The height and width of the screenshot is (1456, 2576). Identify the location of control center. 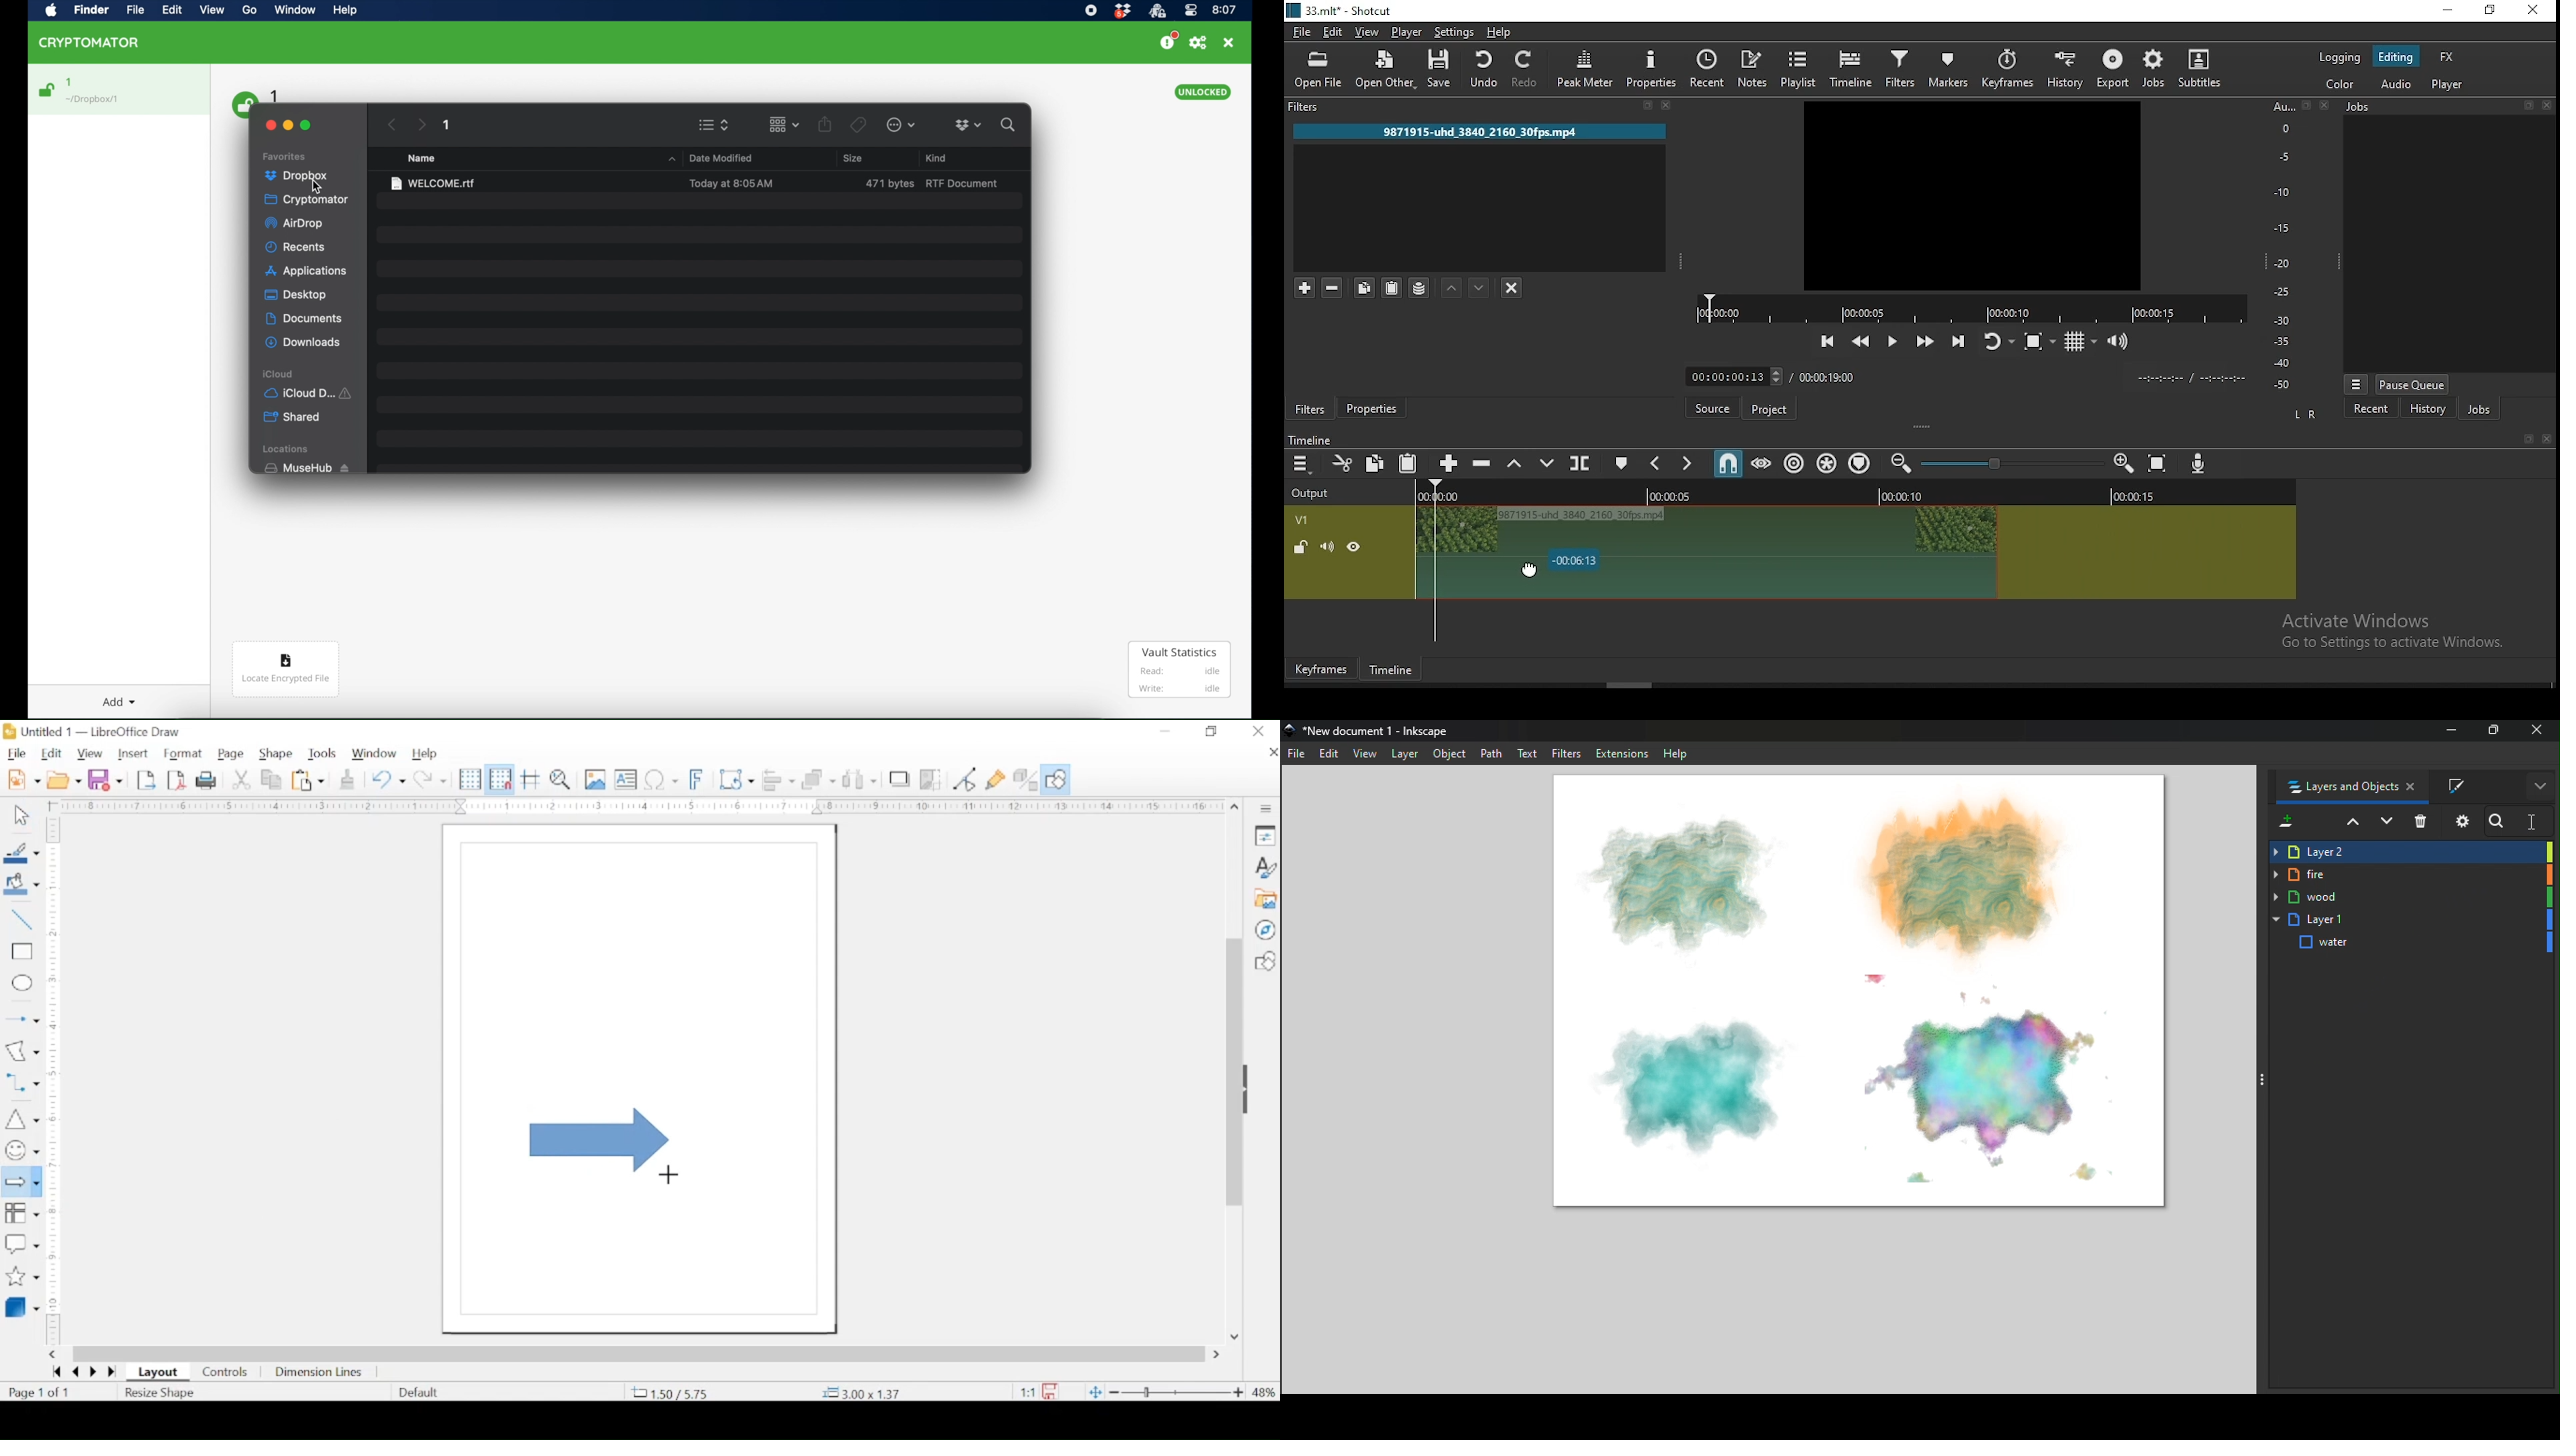
(1190, 11).